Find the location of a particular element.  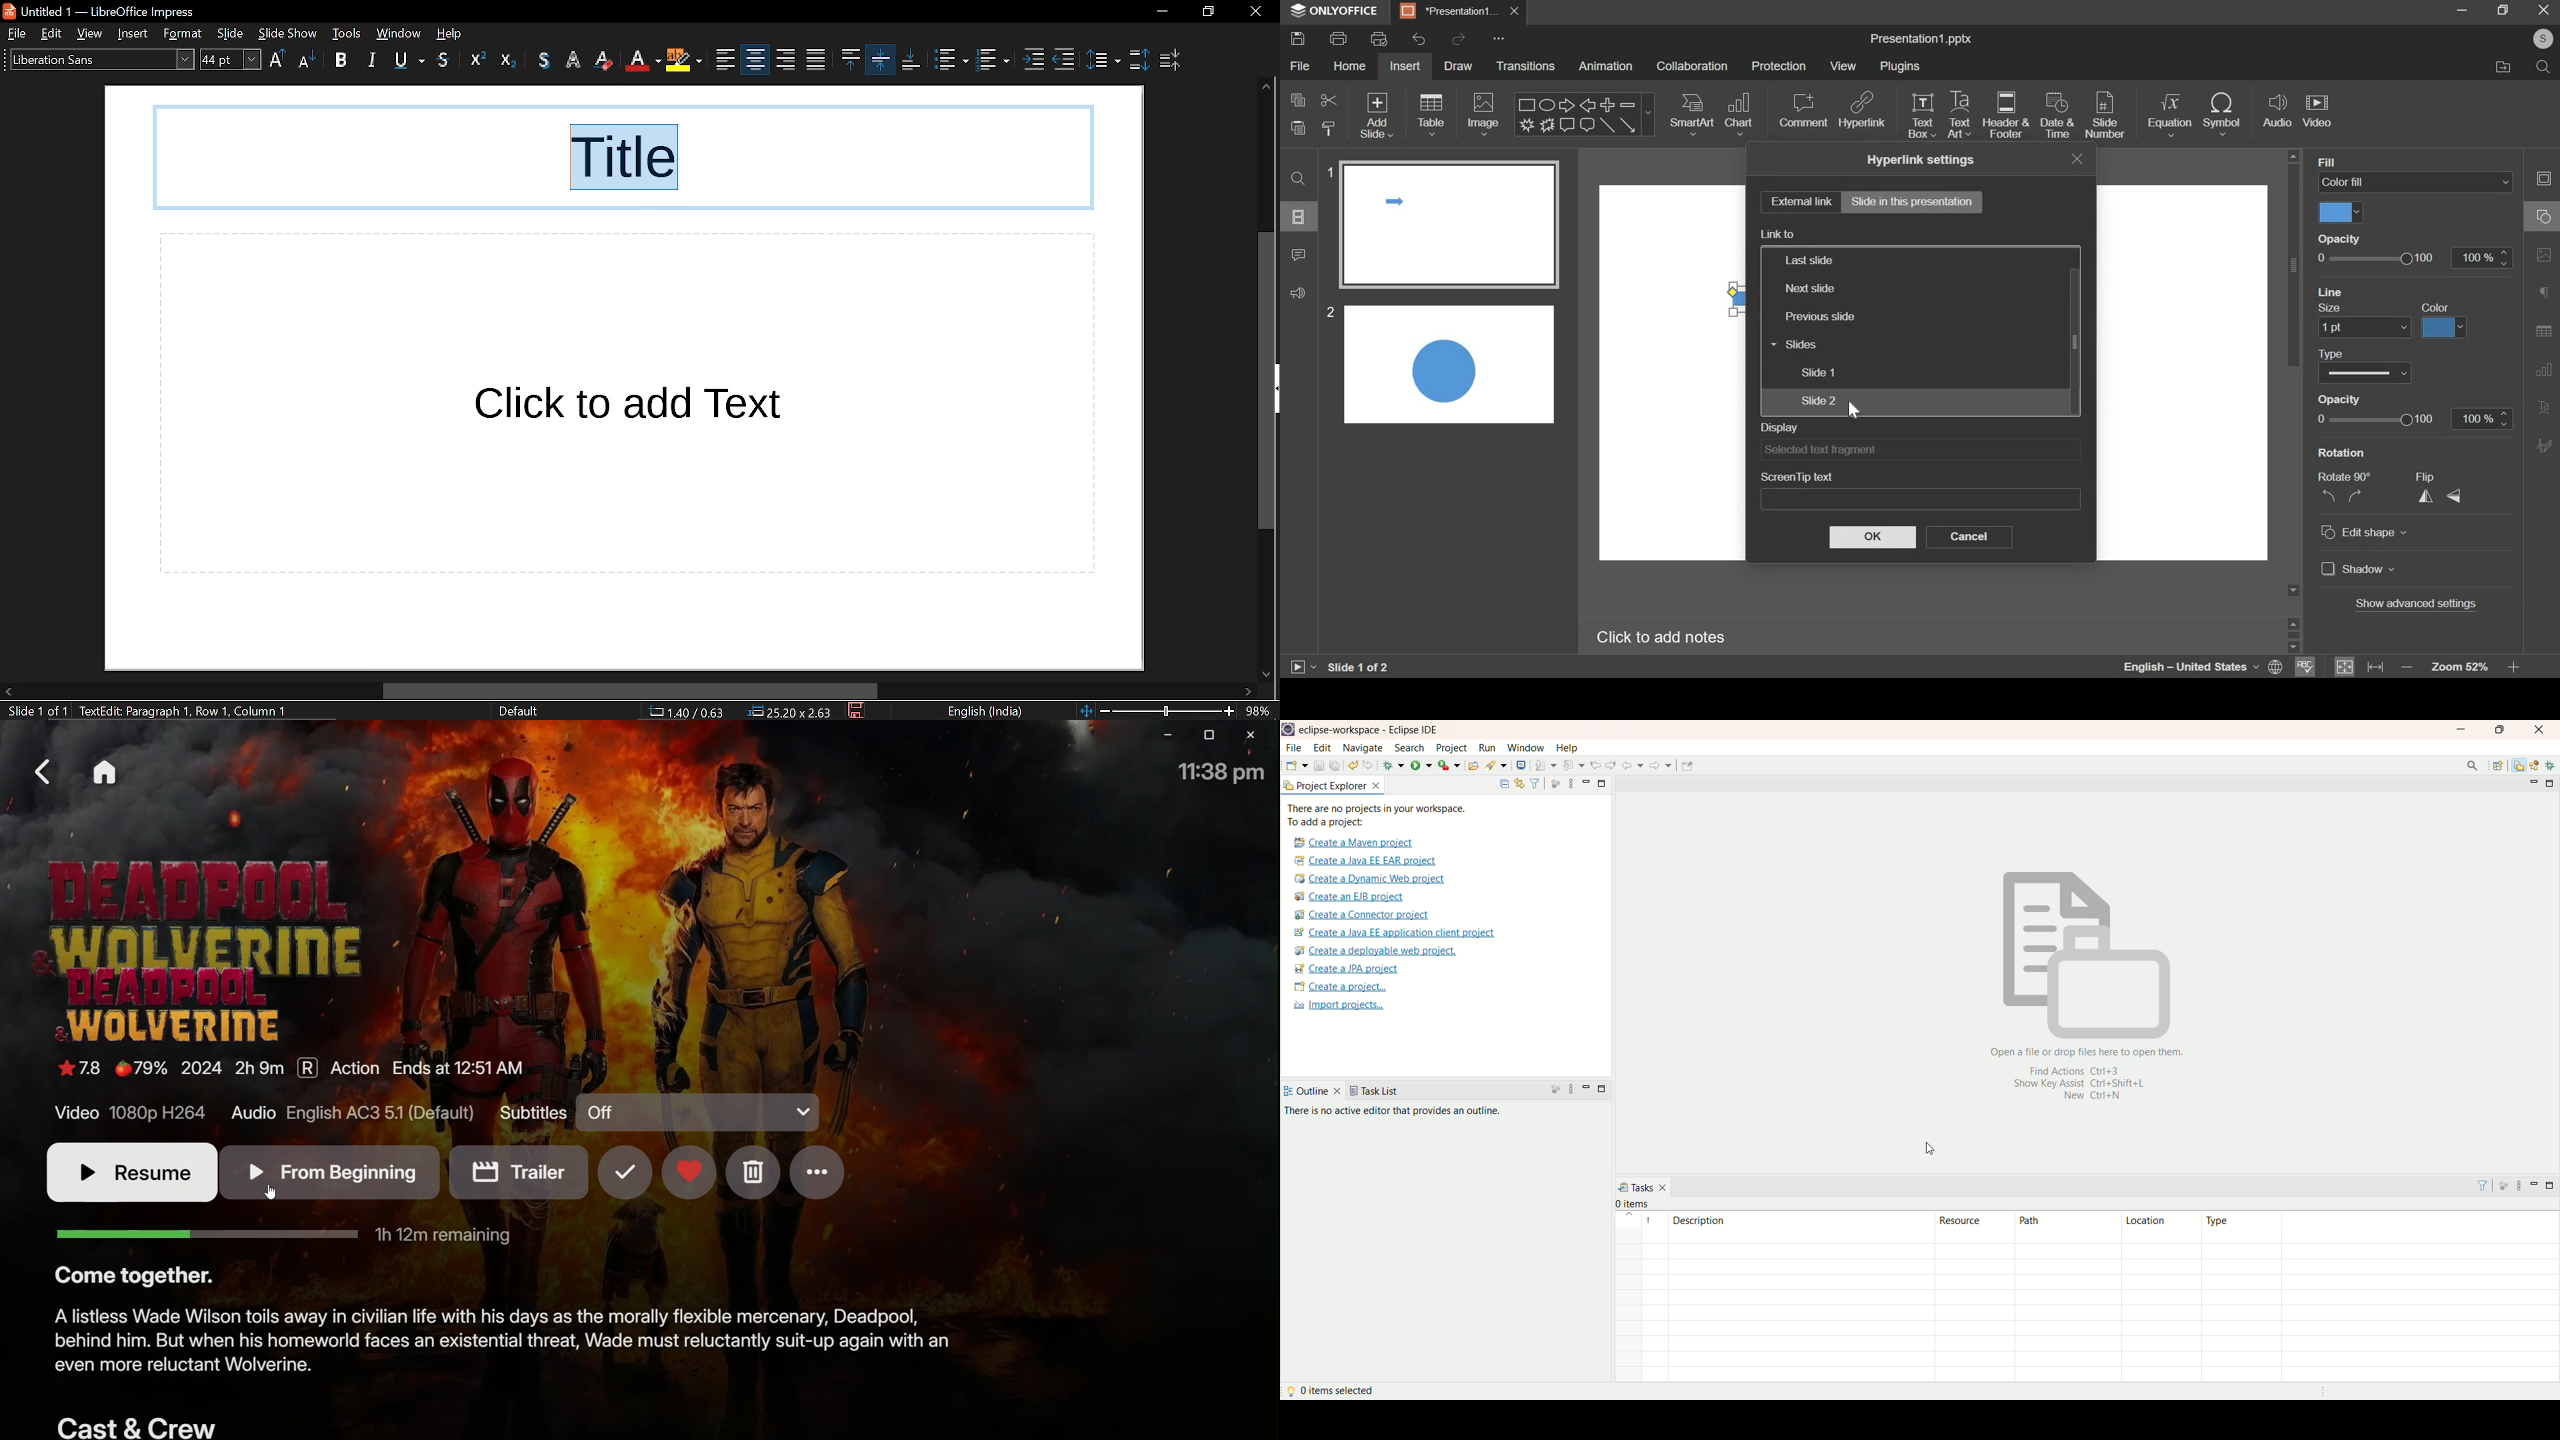

Table settings is located at coordinates (2547, 331).